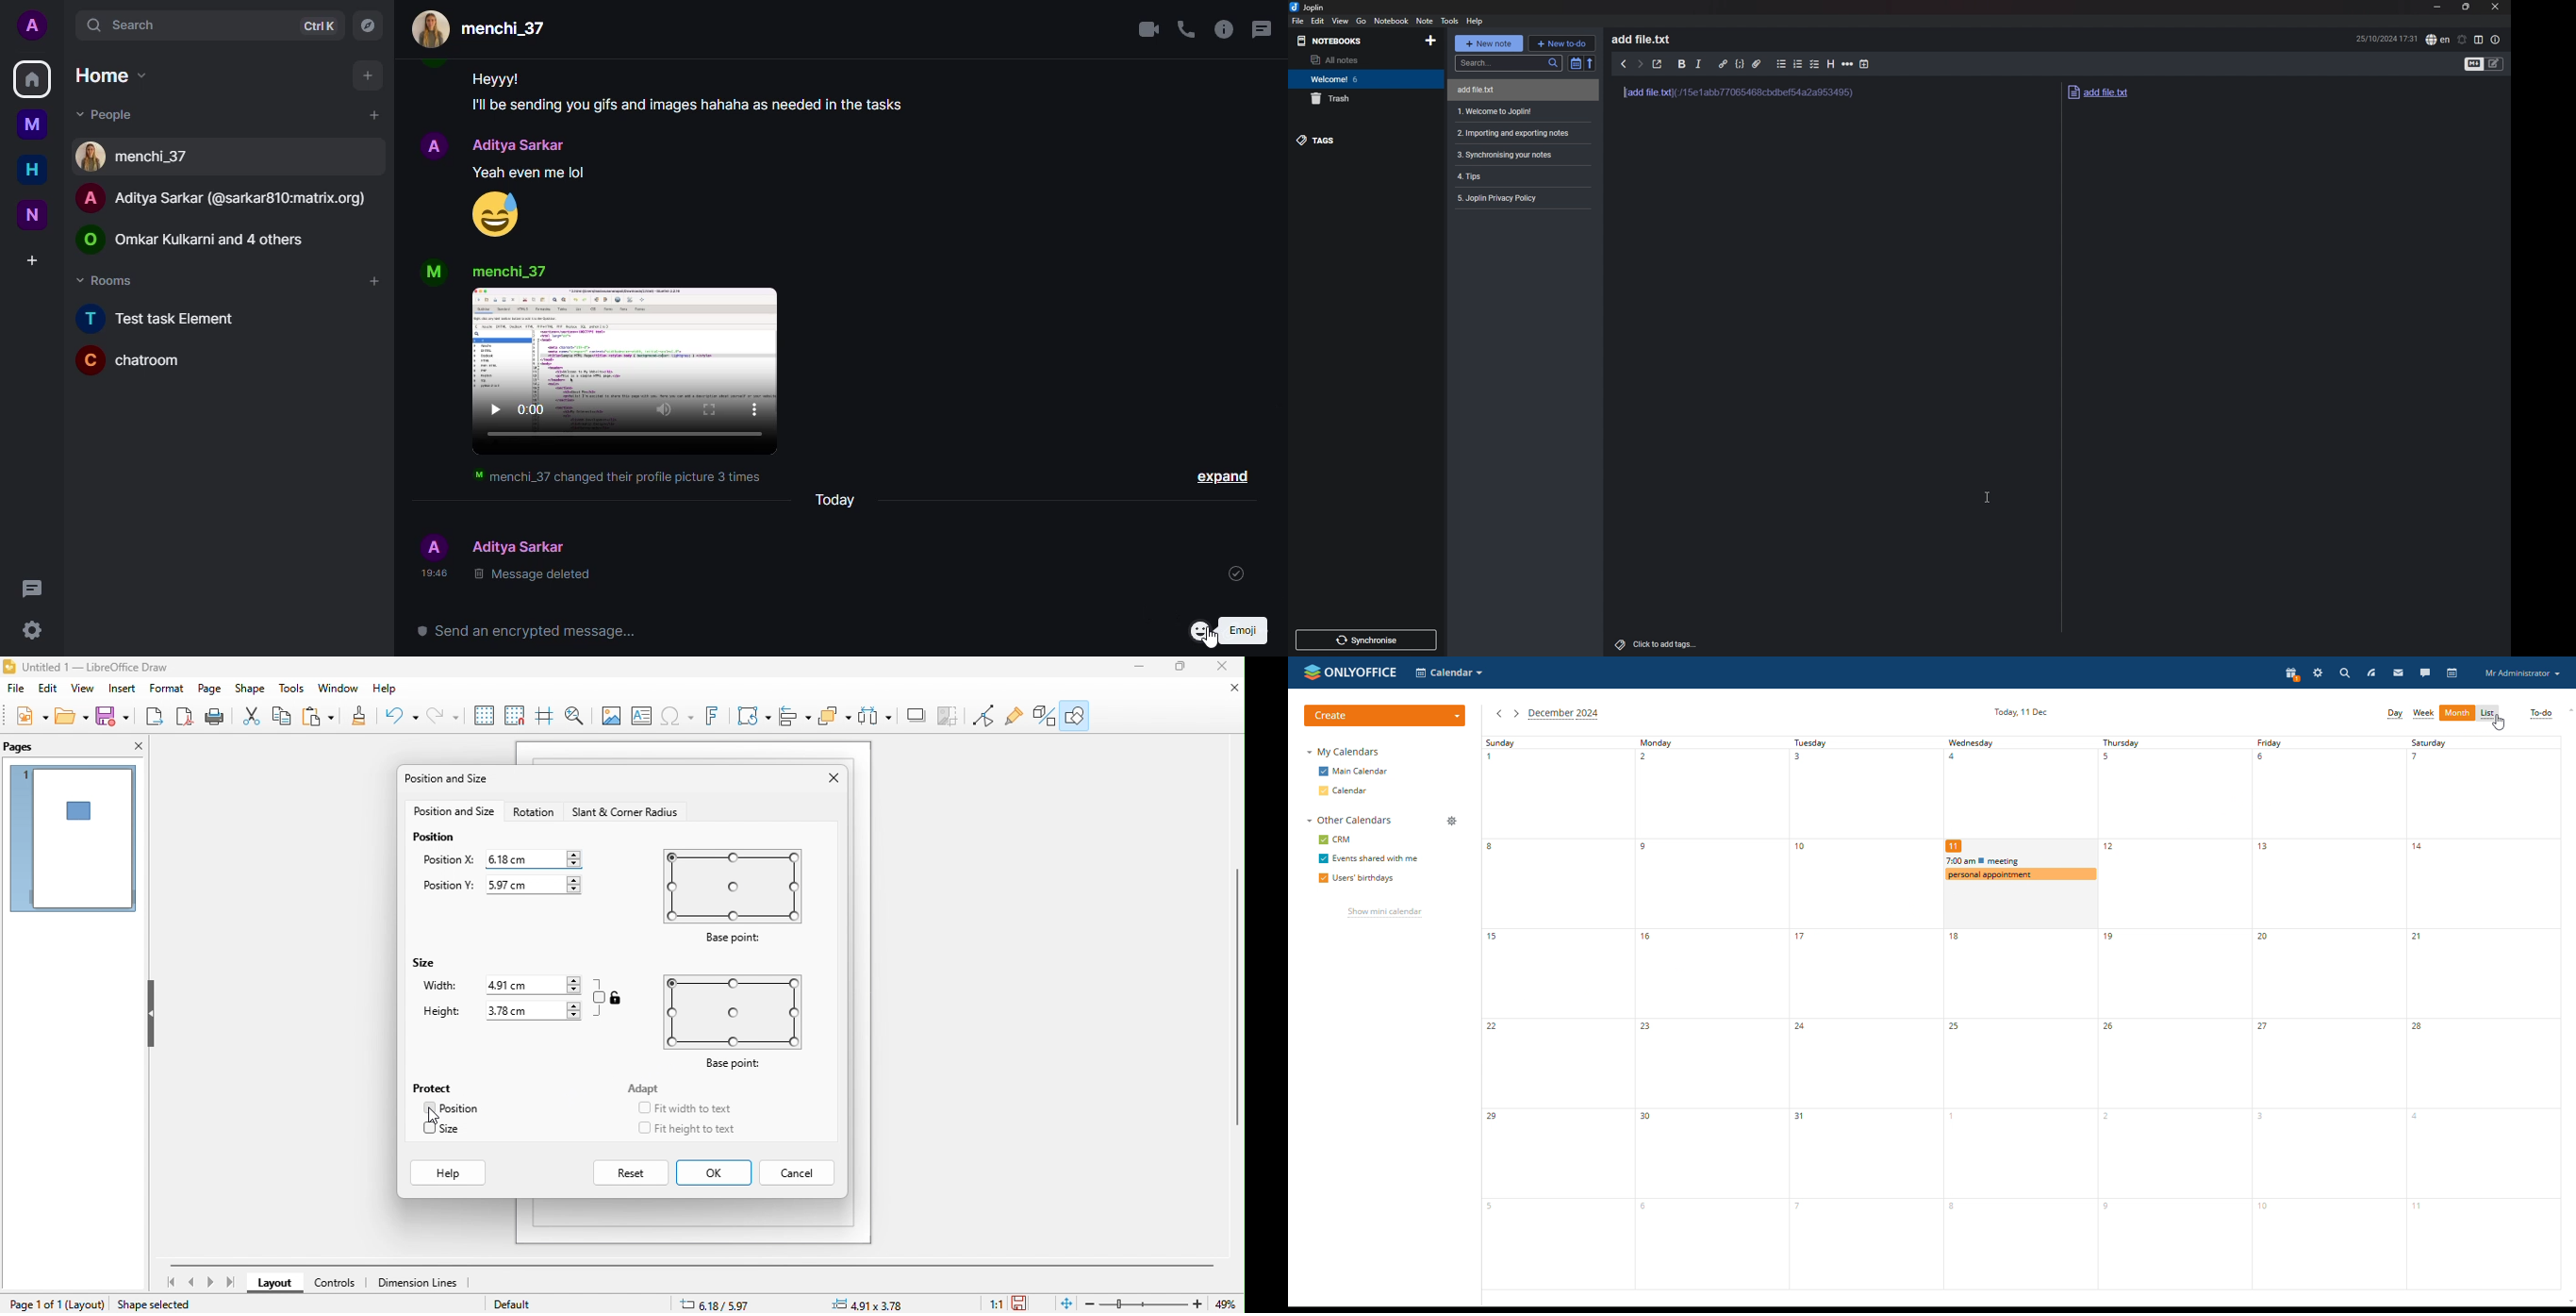 Image resolution: width=2576 pixels, height=1316 pixels. Describe the element at coordinates (532, 858) in the screenshot. I see `6.18 cm` at that location.